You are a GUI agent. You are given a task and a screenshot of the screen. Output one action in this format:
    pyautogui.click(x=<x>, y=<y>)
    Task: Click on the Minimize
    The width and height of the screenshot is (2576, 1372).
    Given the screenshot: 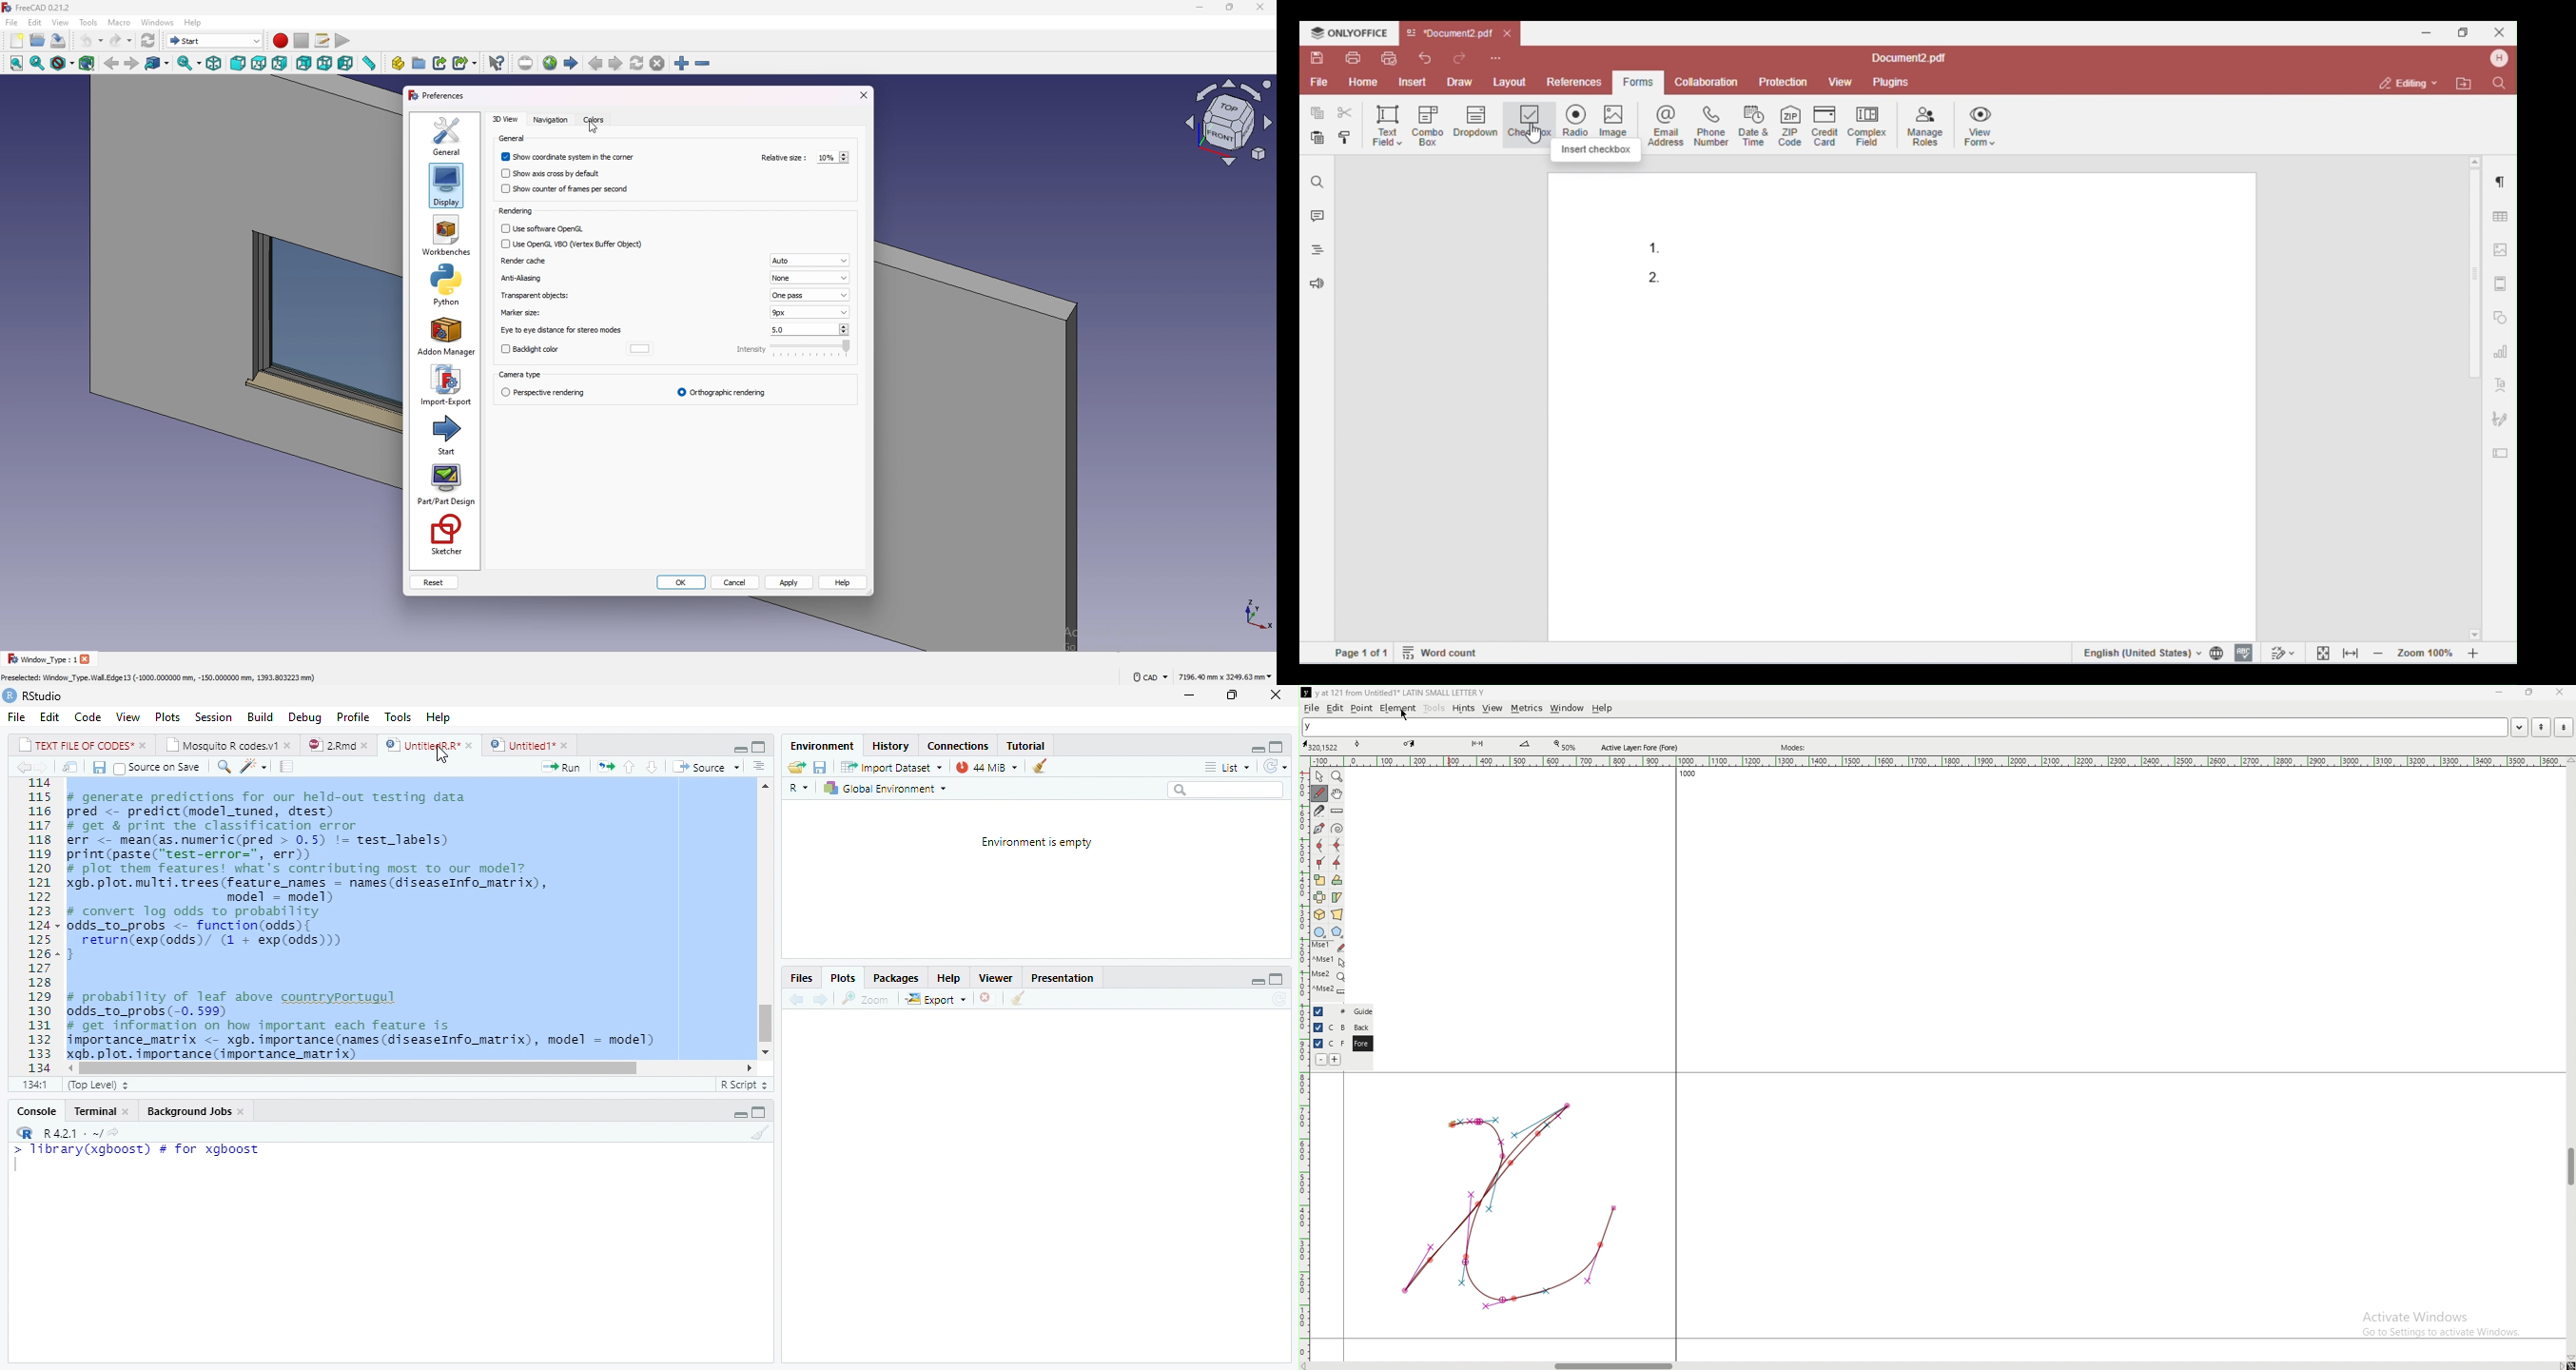 What is the action you would take?
    pyautogui.click(x=1258, y=979)
    